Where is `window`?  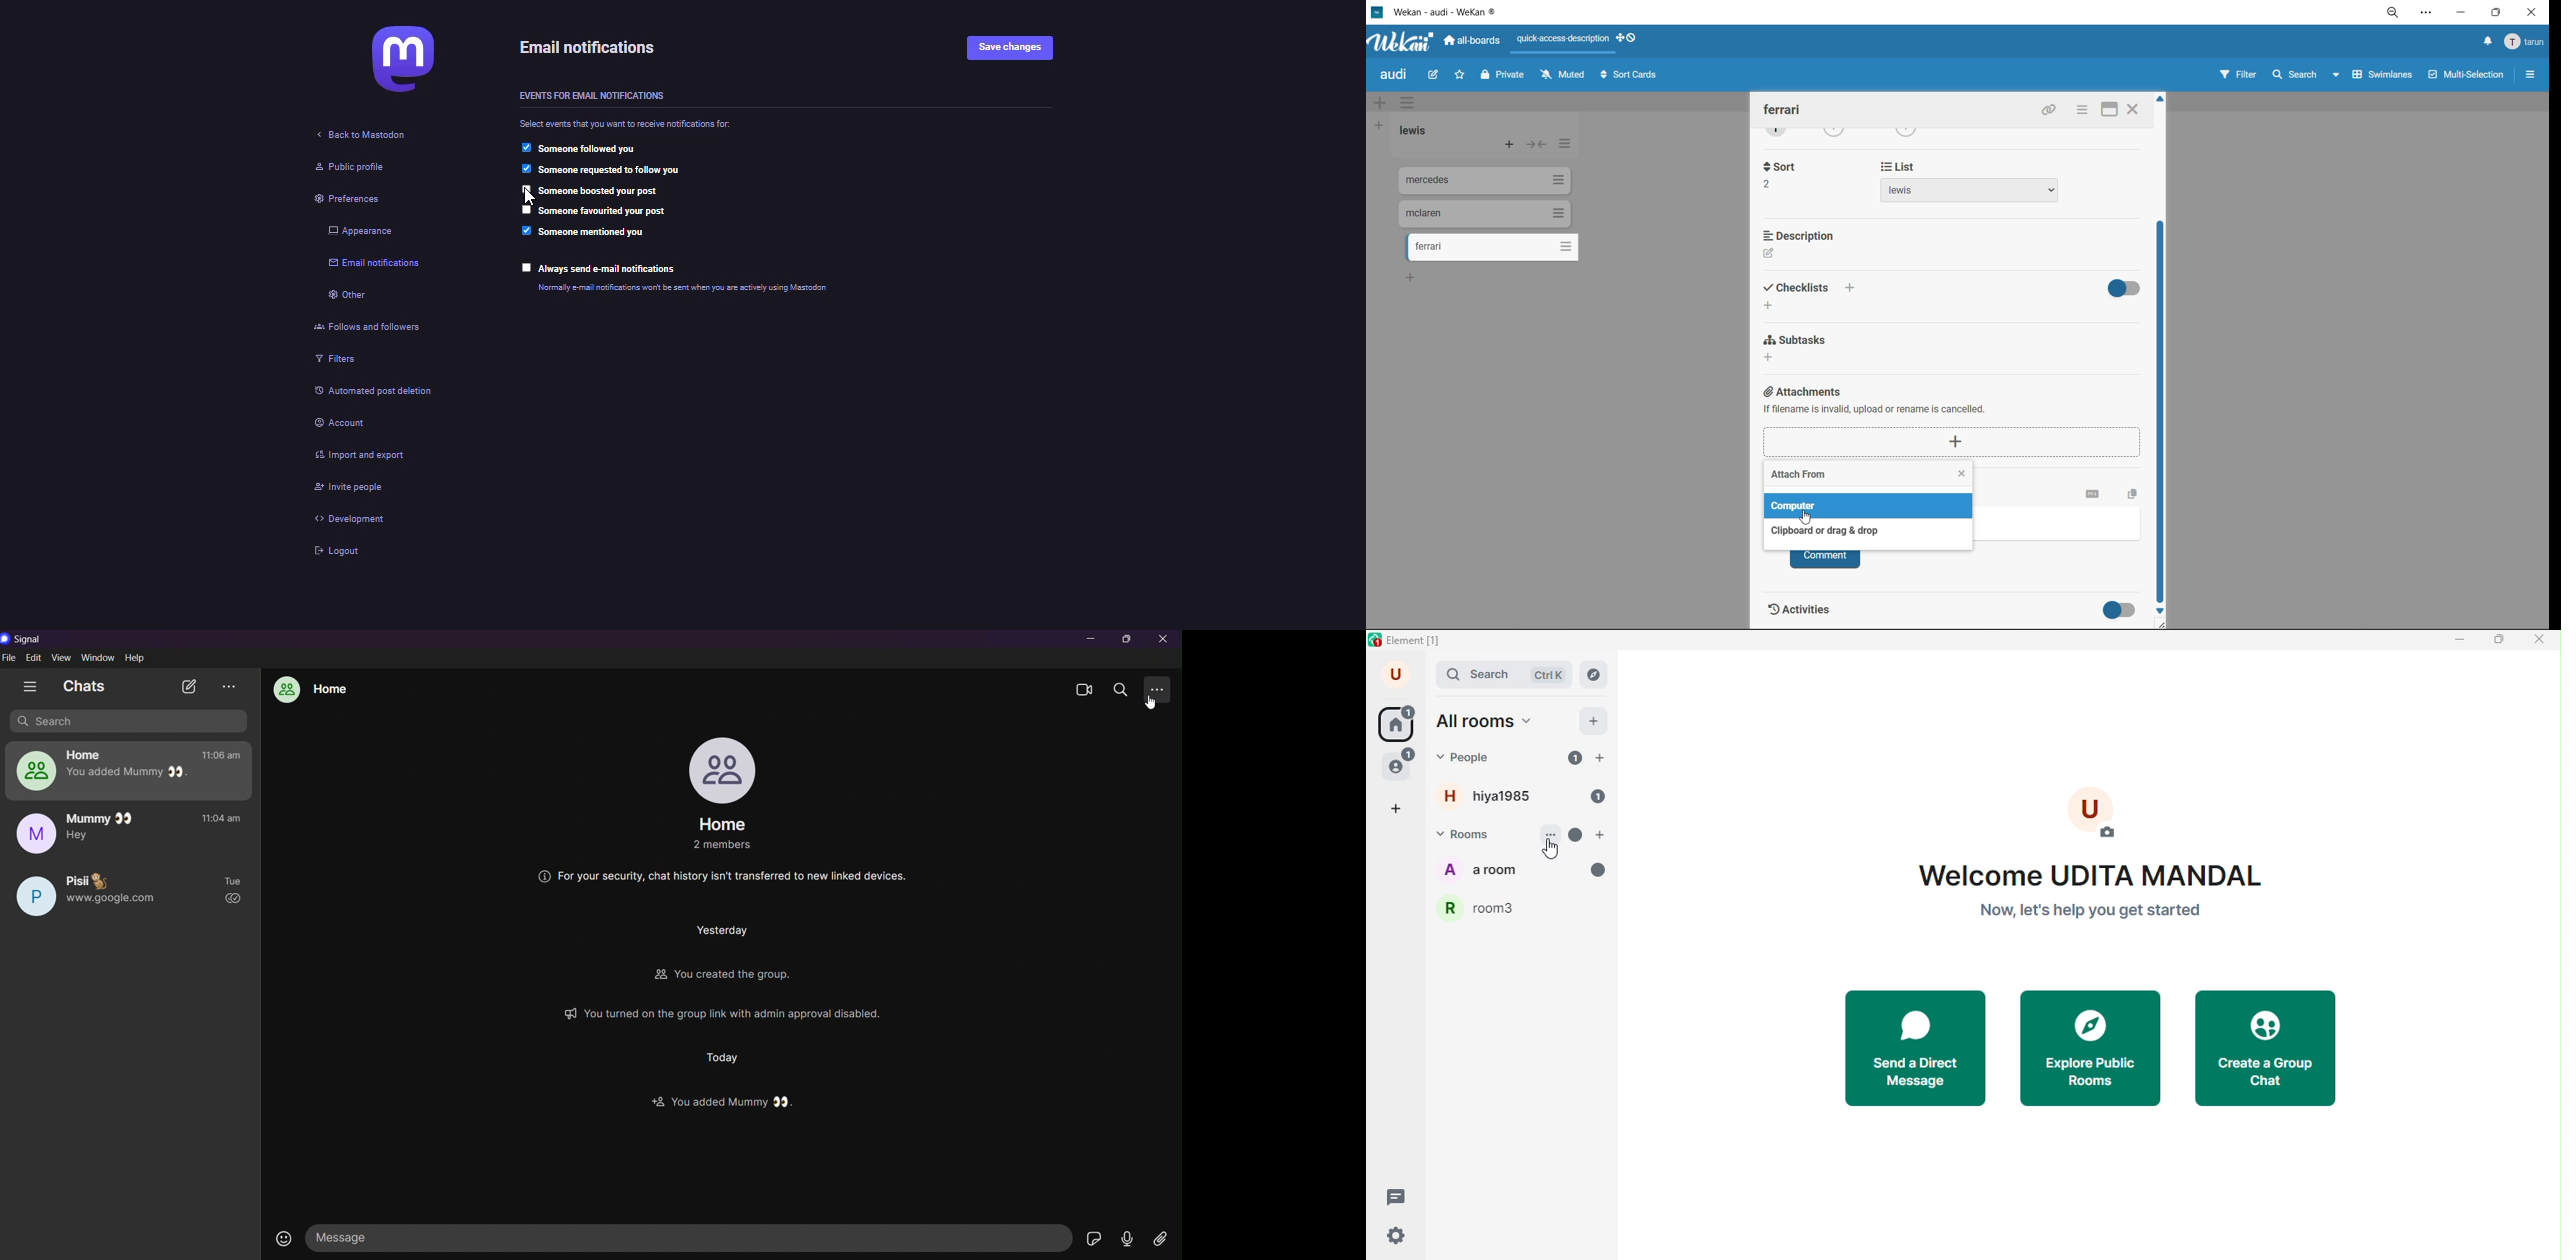
window is located at coordinates (99, 658).